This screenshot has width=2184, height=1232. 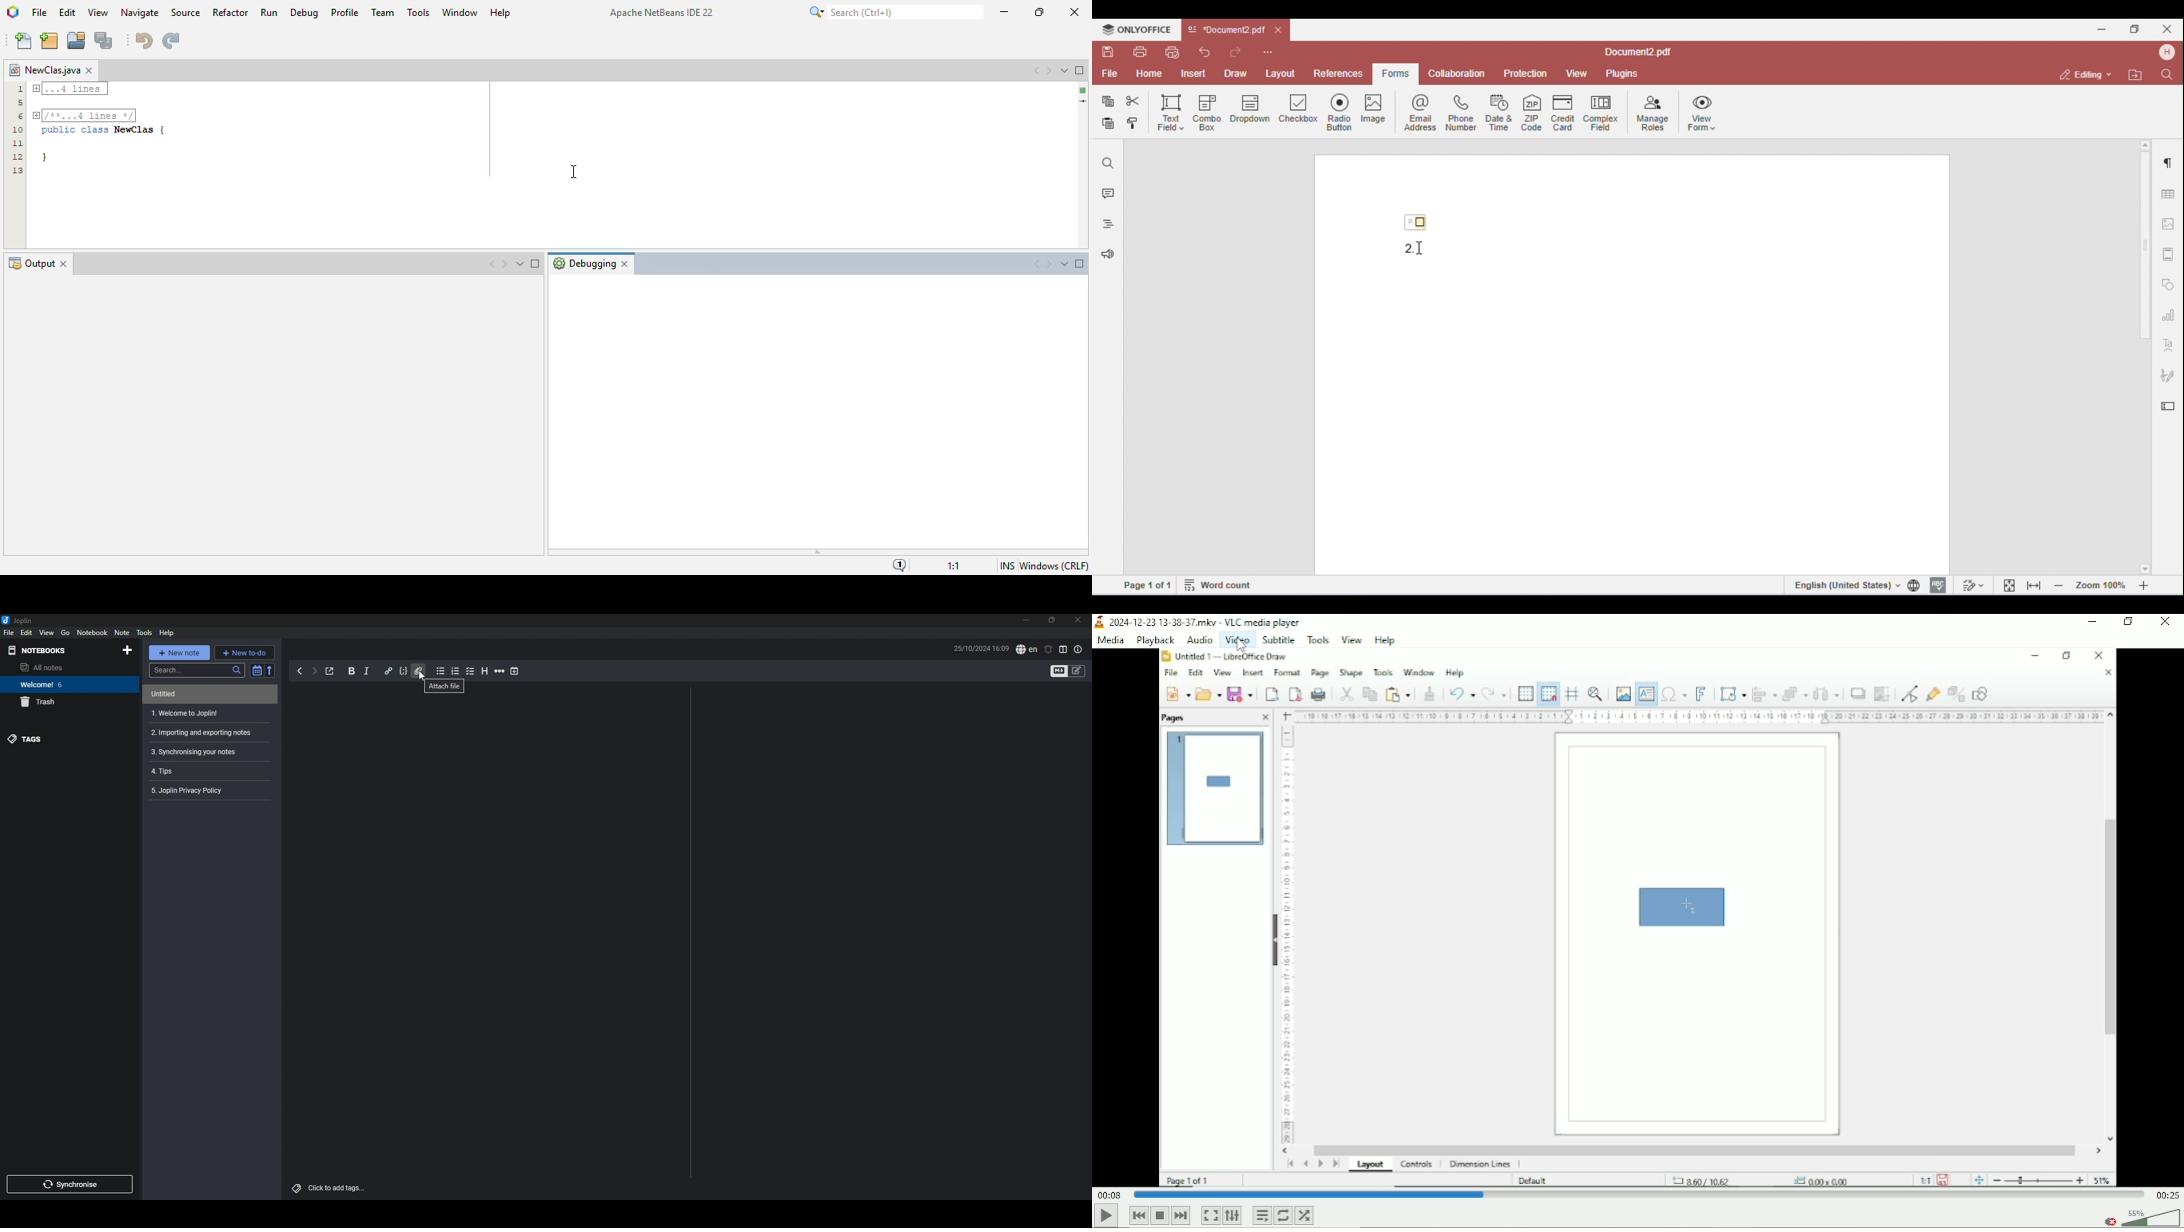 I want to click on numbered list, so click(x=456, y=671).